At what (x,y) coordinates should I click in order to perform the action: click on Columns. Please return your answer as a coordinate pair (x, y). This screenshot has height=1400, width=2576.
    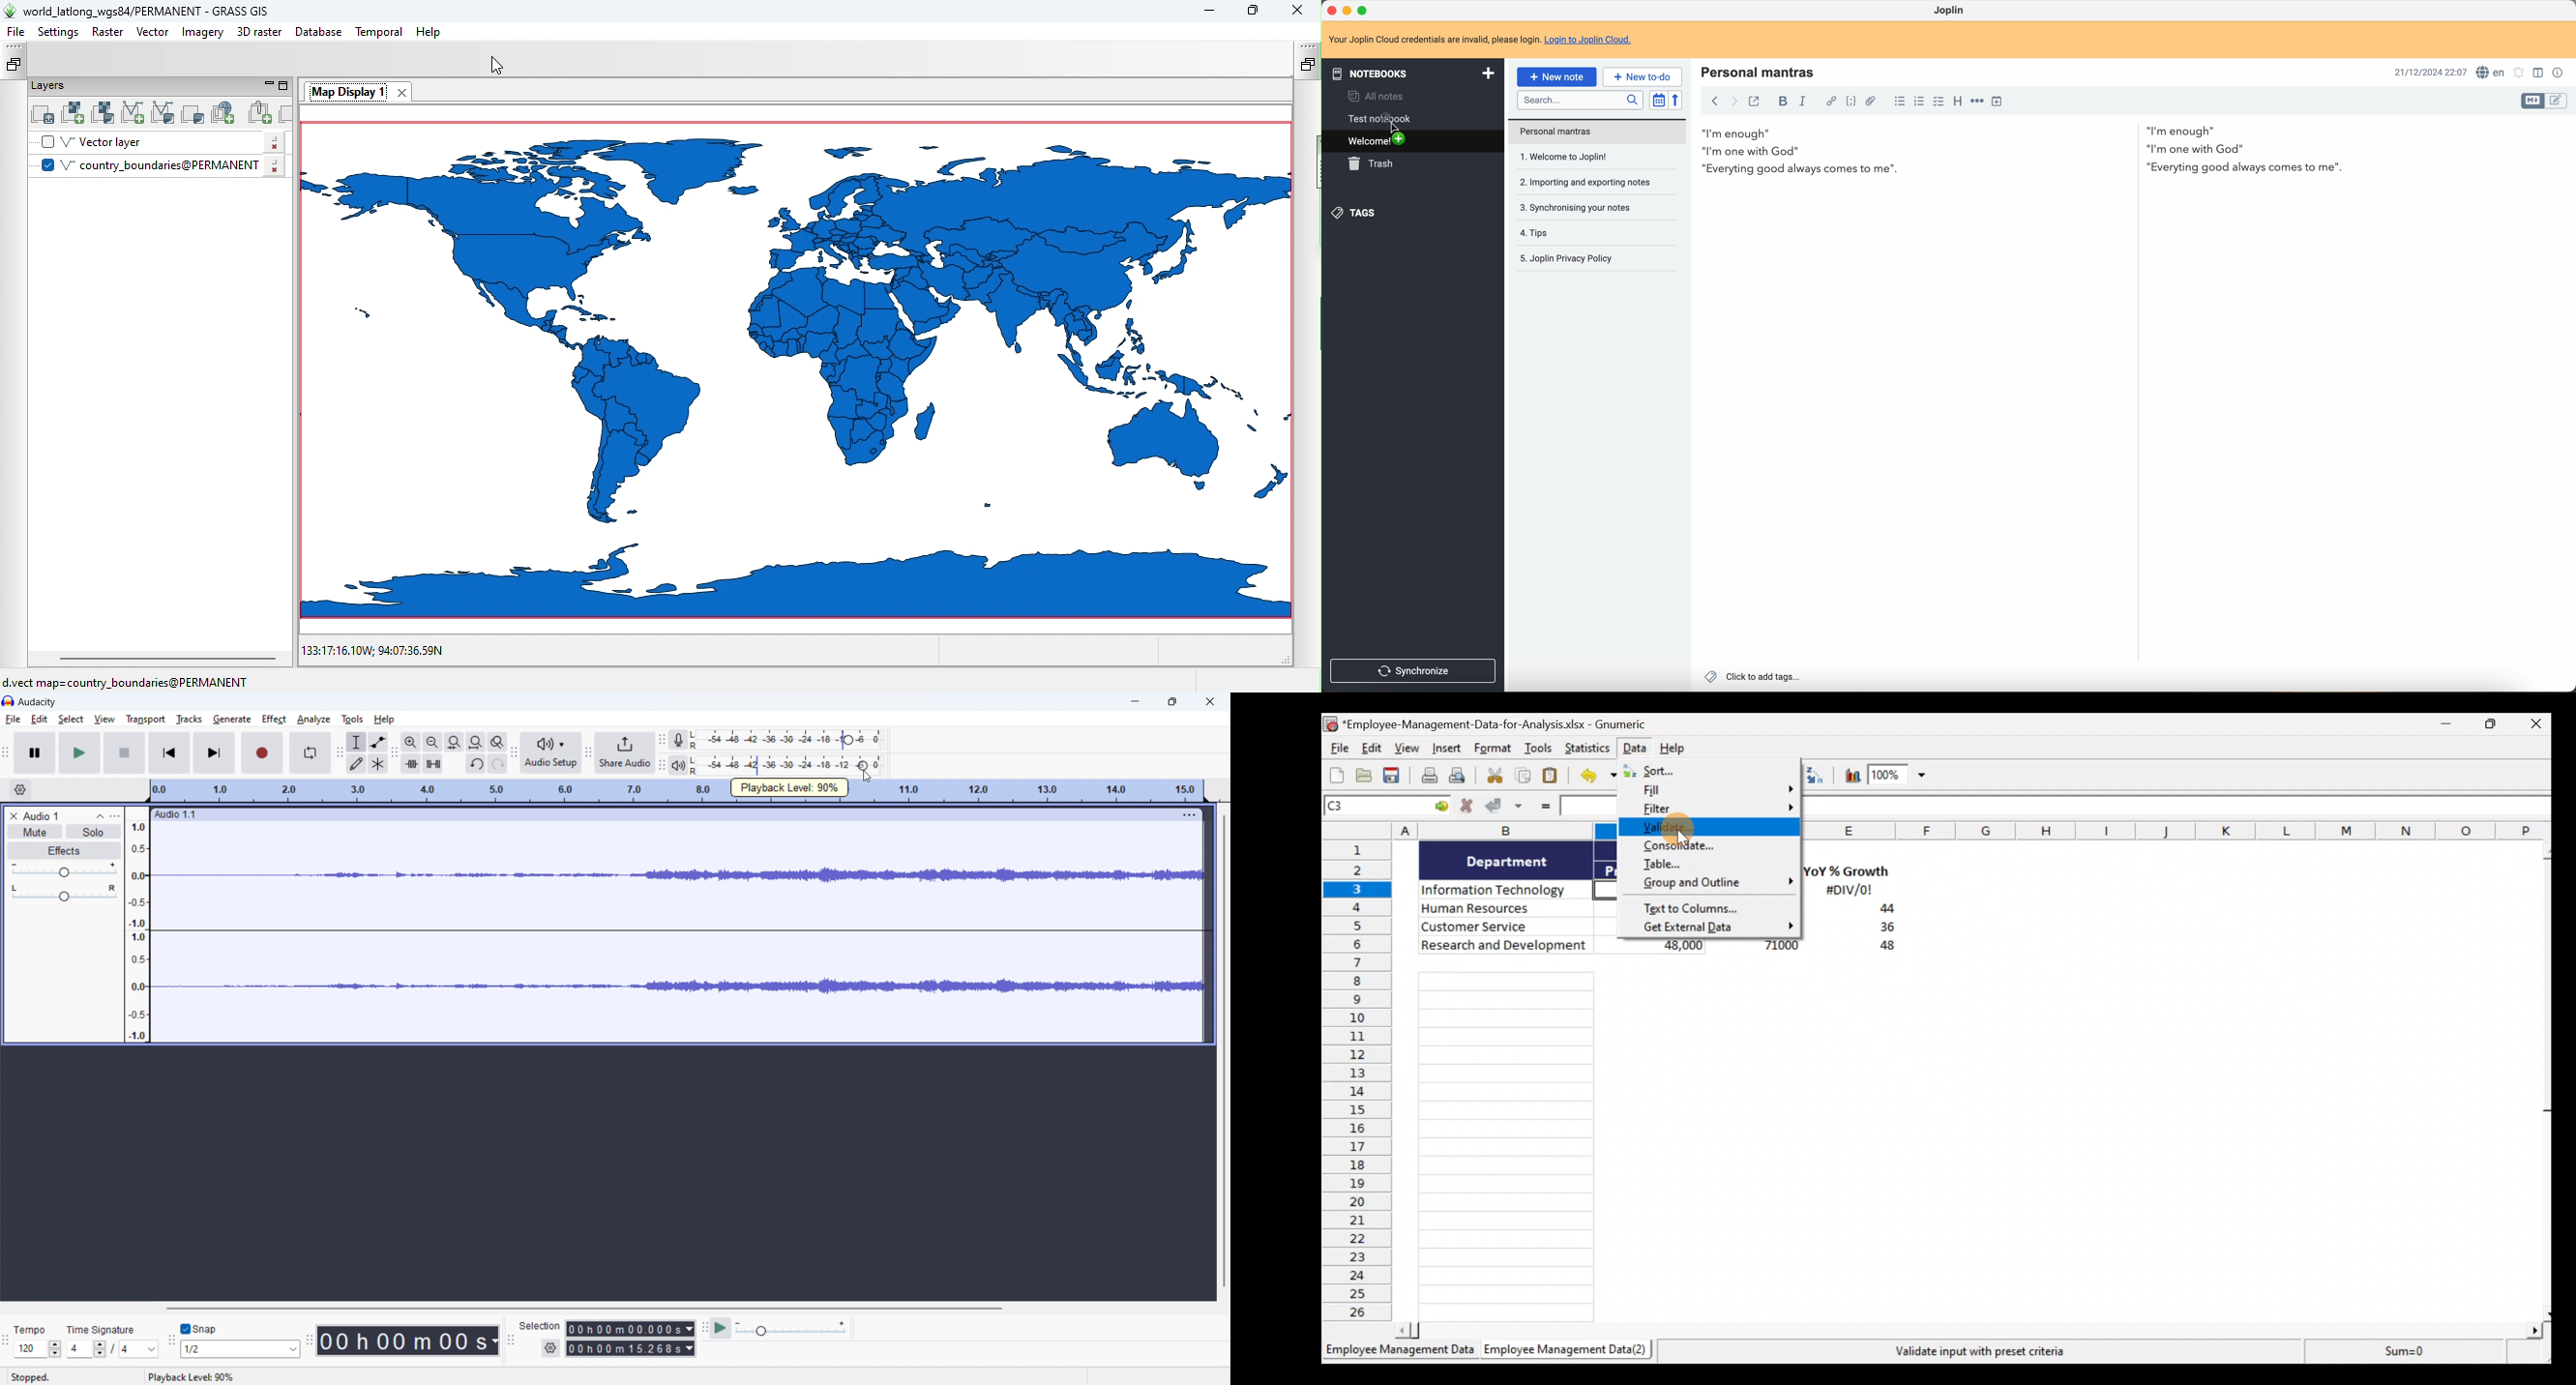
    Looking at the image, I should click on (2178, 830).